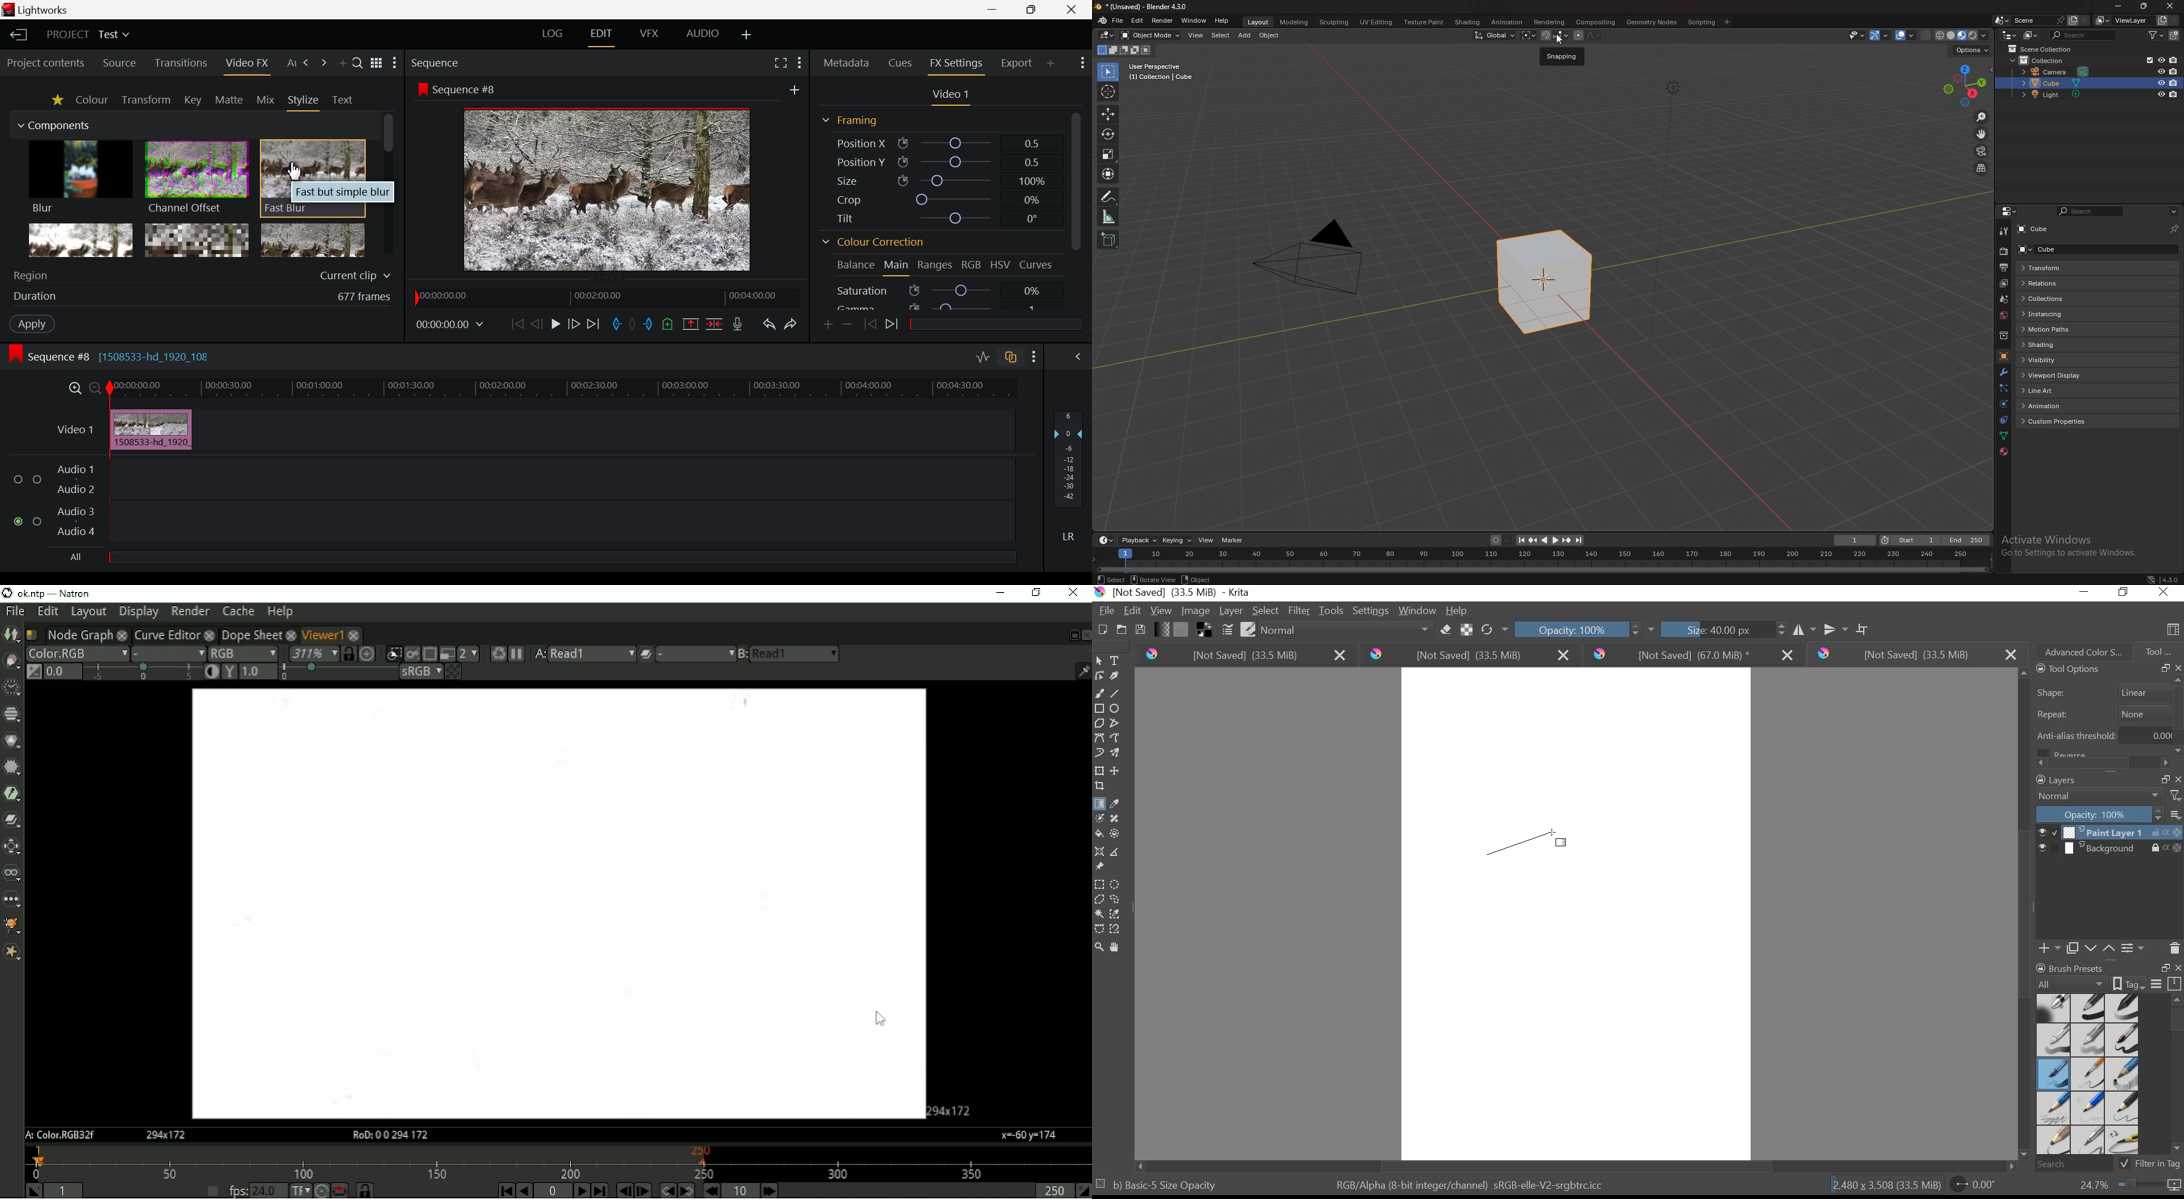 The height and width of the screenshot is (1204, 2184). What do you see at coordinates (253, 64) in the screenshot?
I see `Cursor on Video FX` at bounding box center [253, 64].